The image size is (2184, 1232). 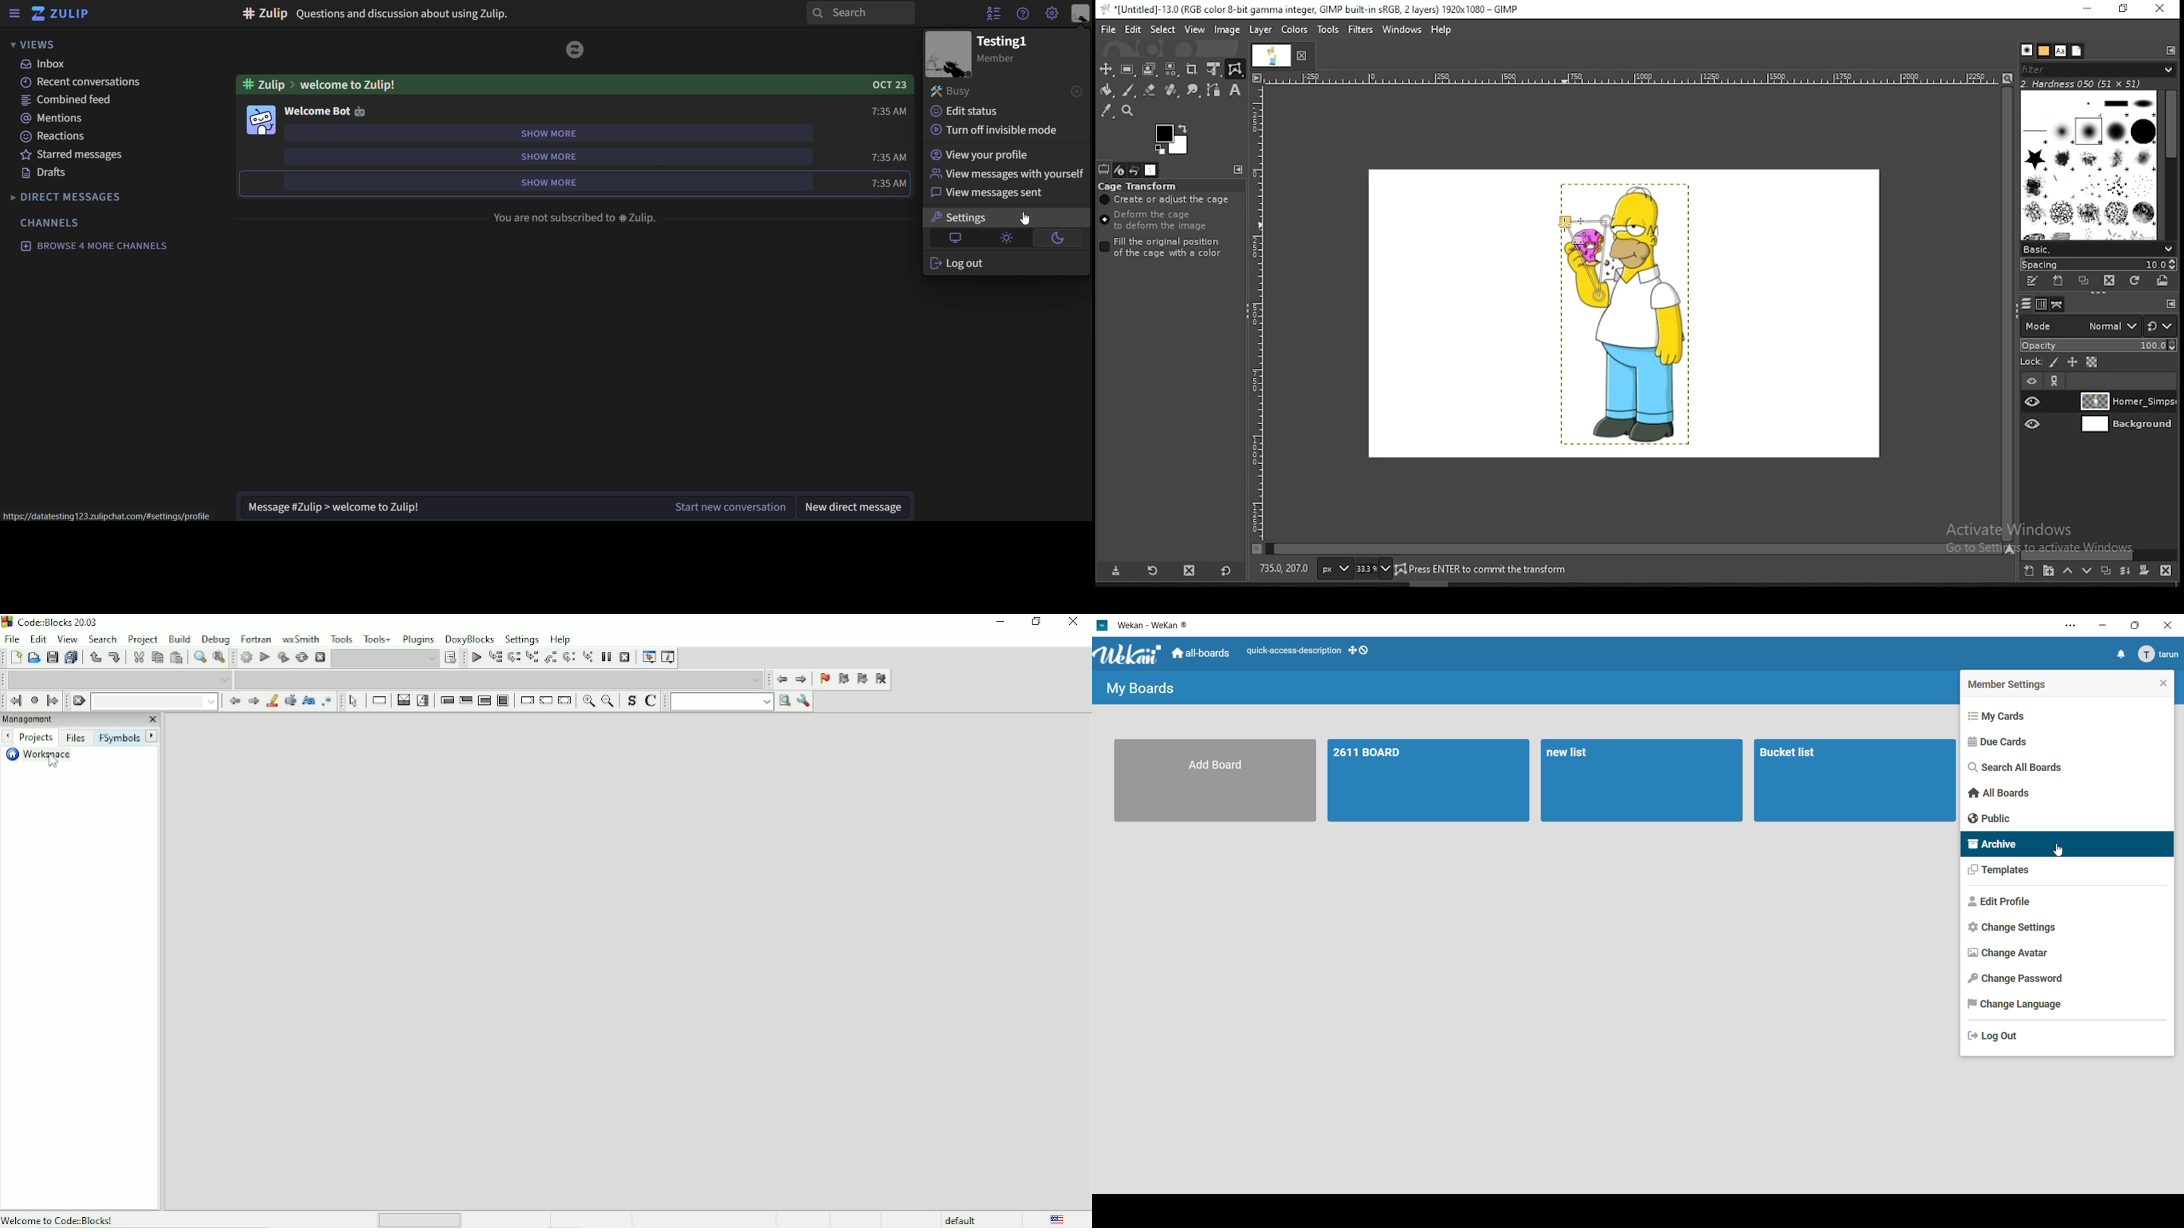 What do you see at coordinates (2162, 684) in the screenshot?
I see `close` at bounding box center [2162, 684].